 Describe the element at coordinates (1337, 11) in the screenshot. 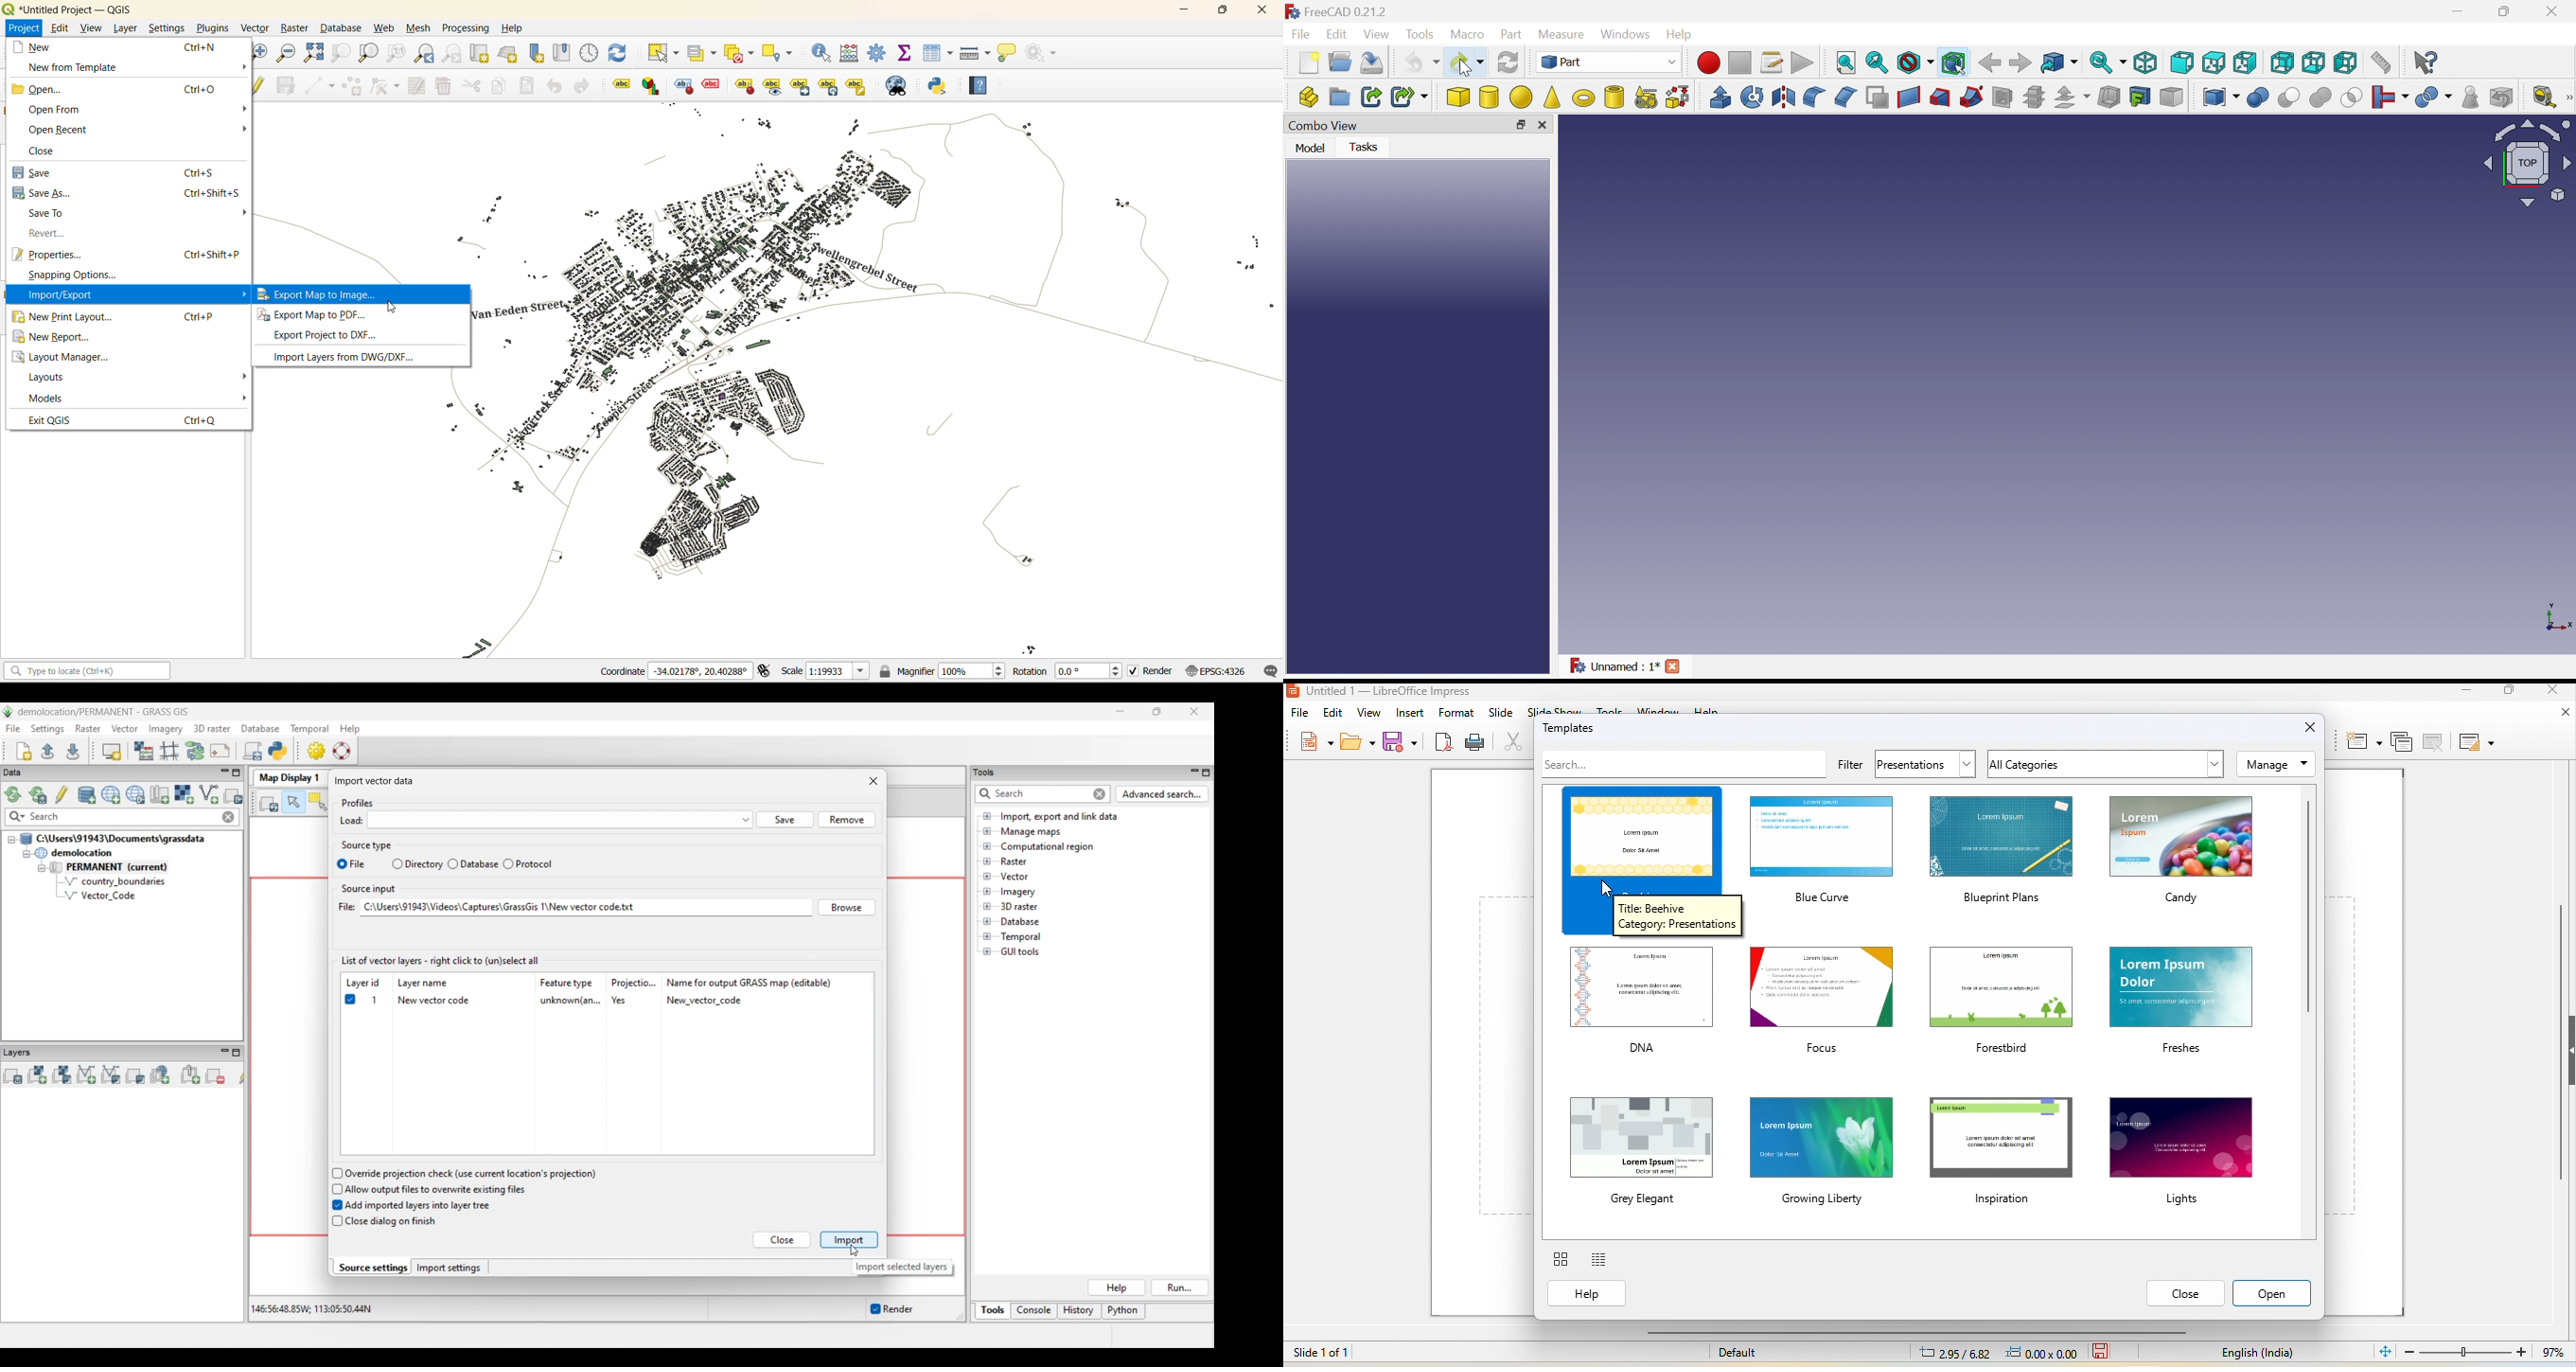

I see `FreeCAD 0.21.2` at that location.